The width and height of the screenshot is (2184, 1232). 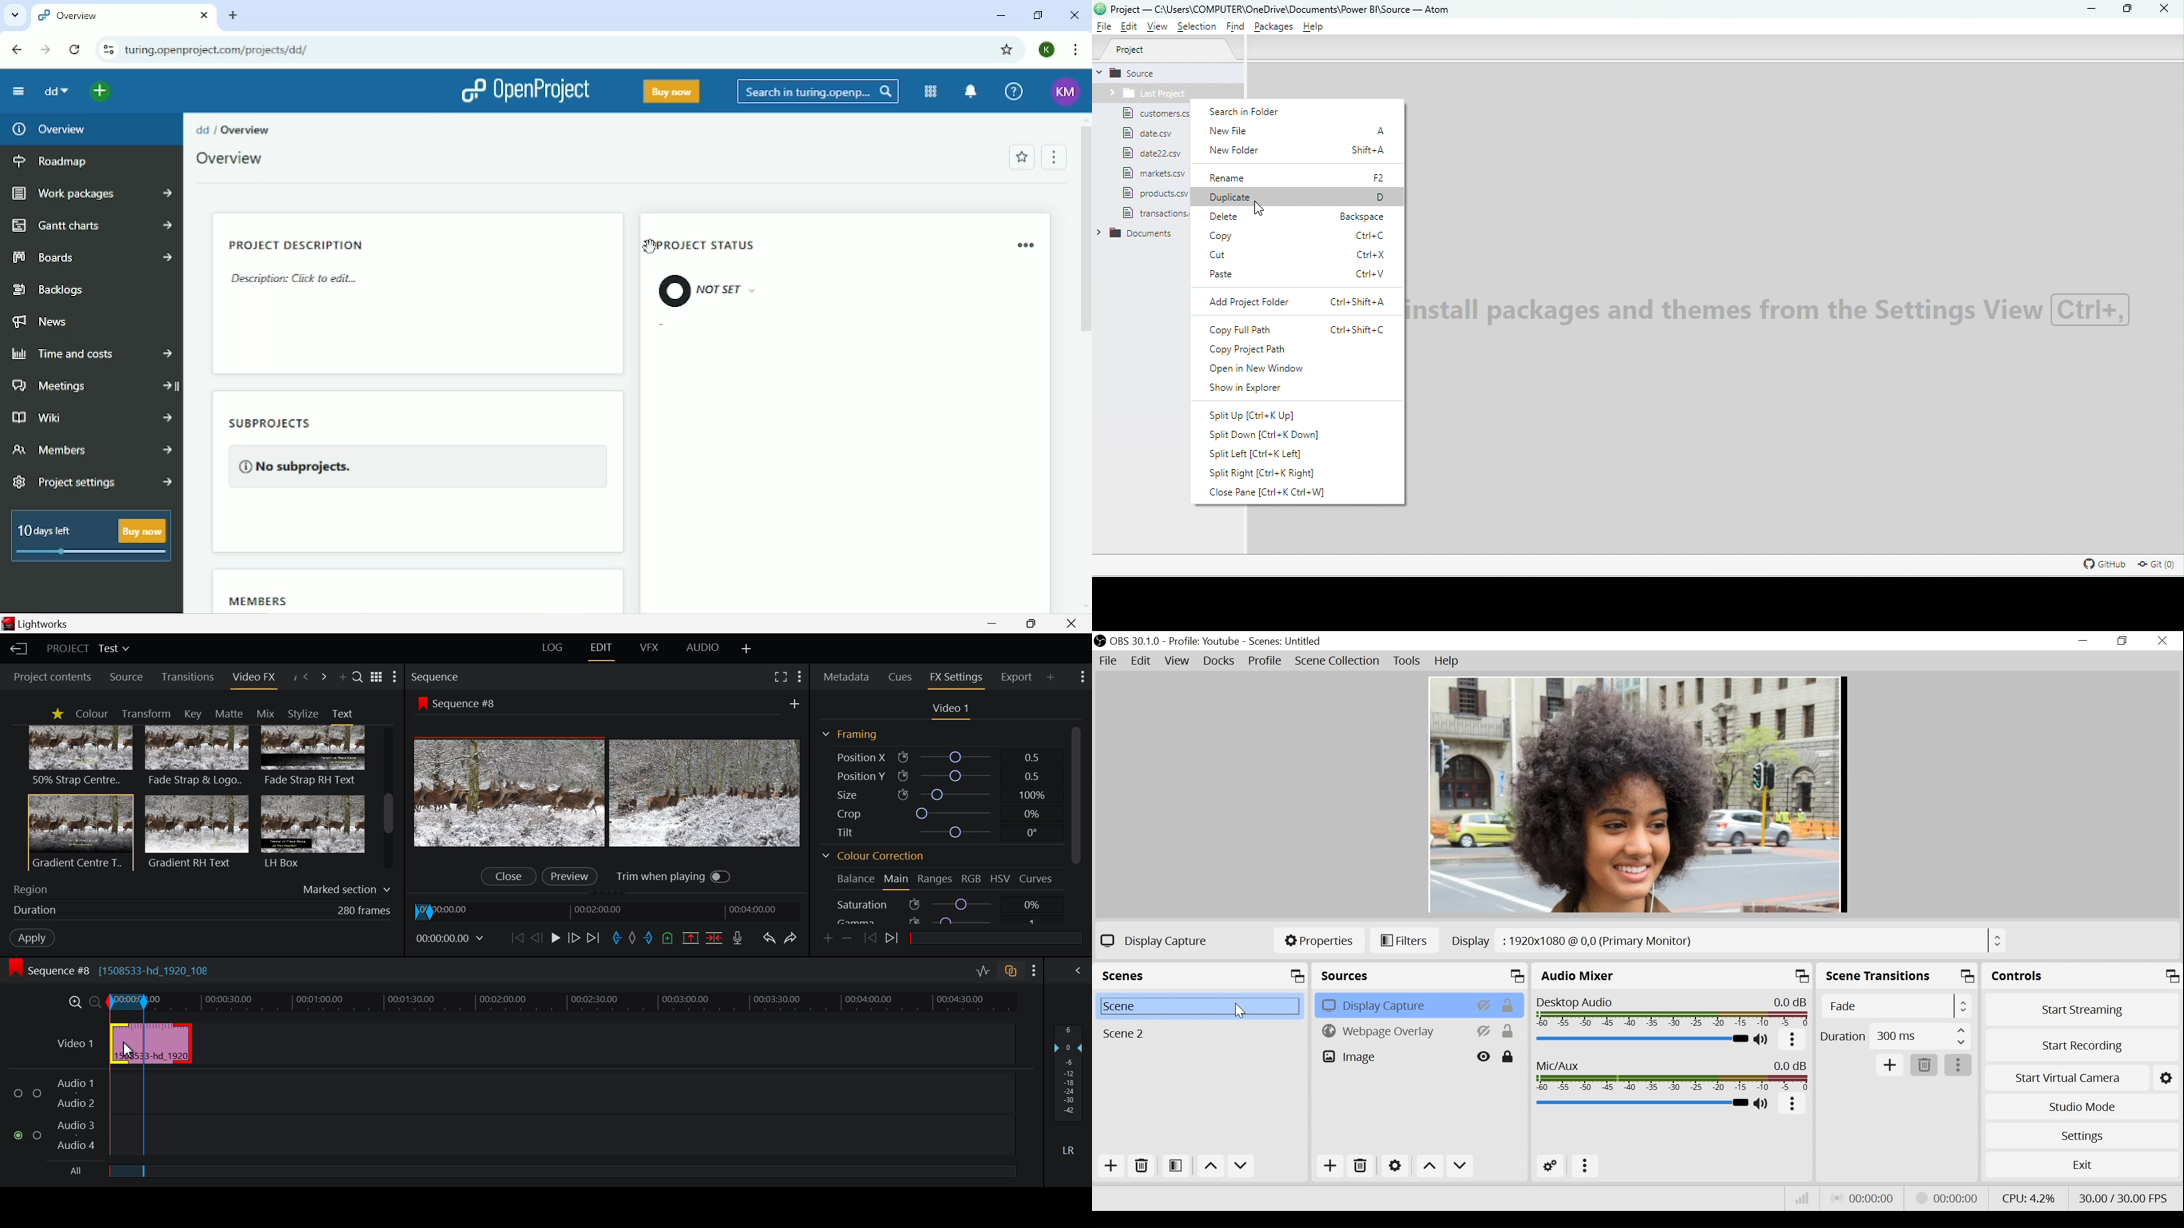 What do you see at coordinates (737, 939) in the screenshot?
I see `Record voiceover` at bounding box center [737, 939].